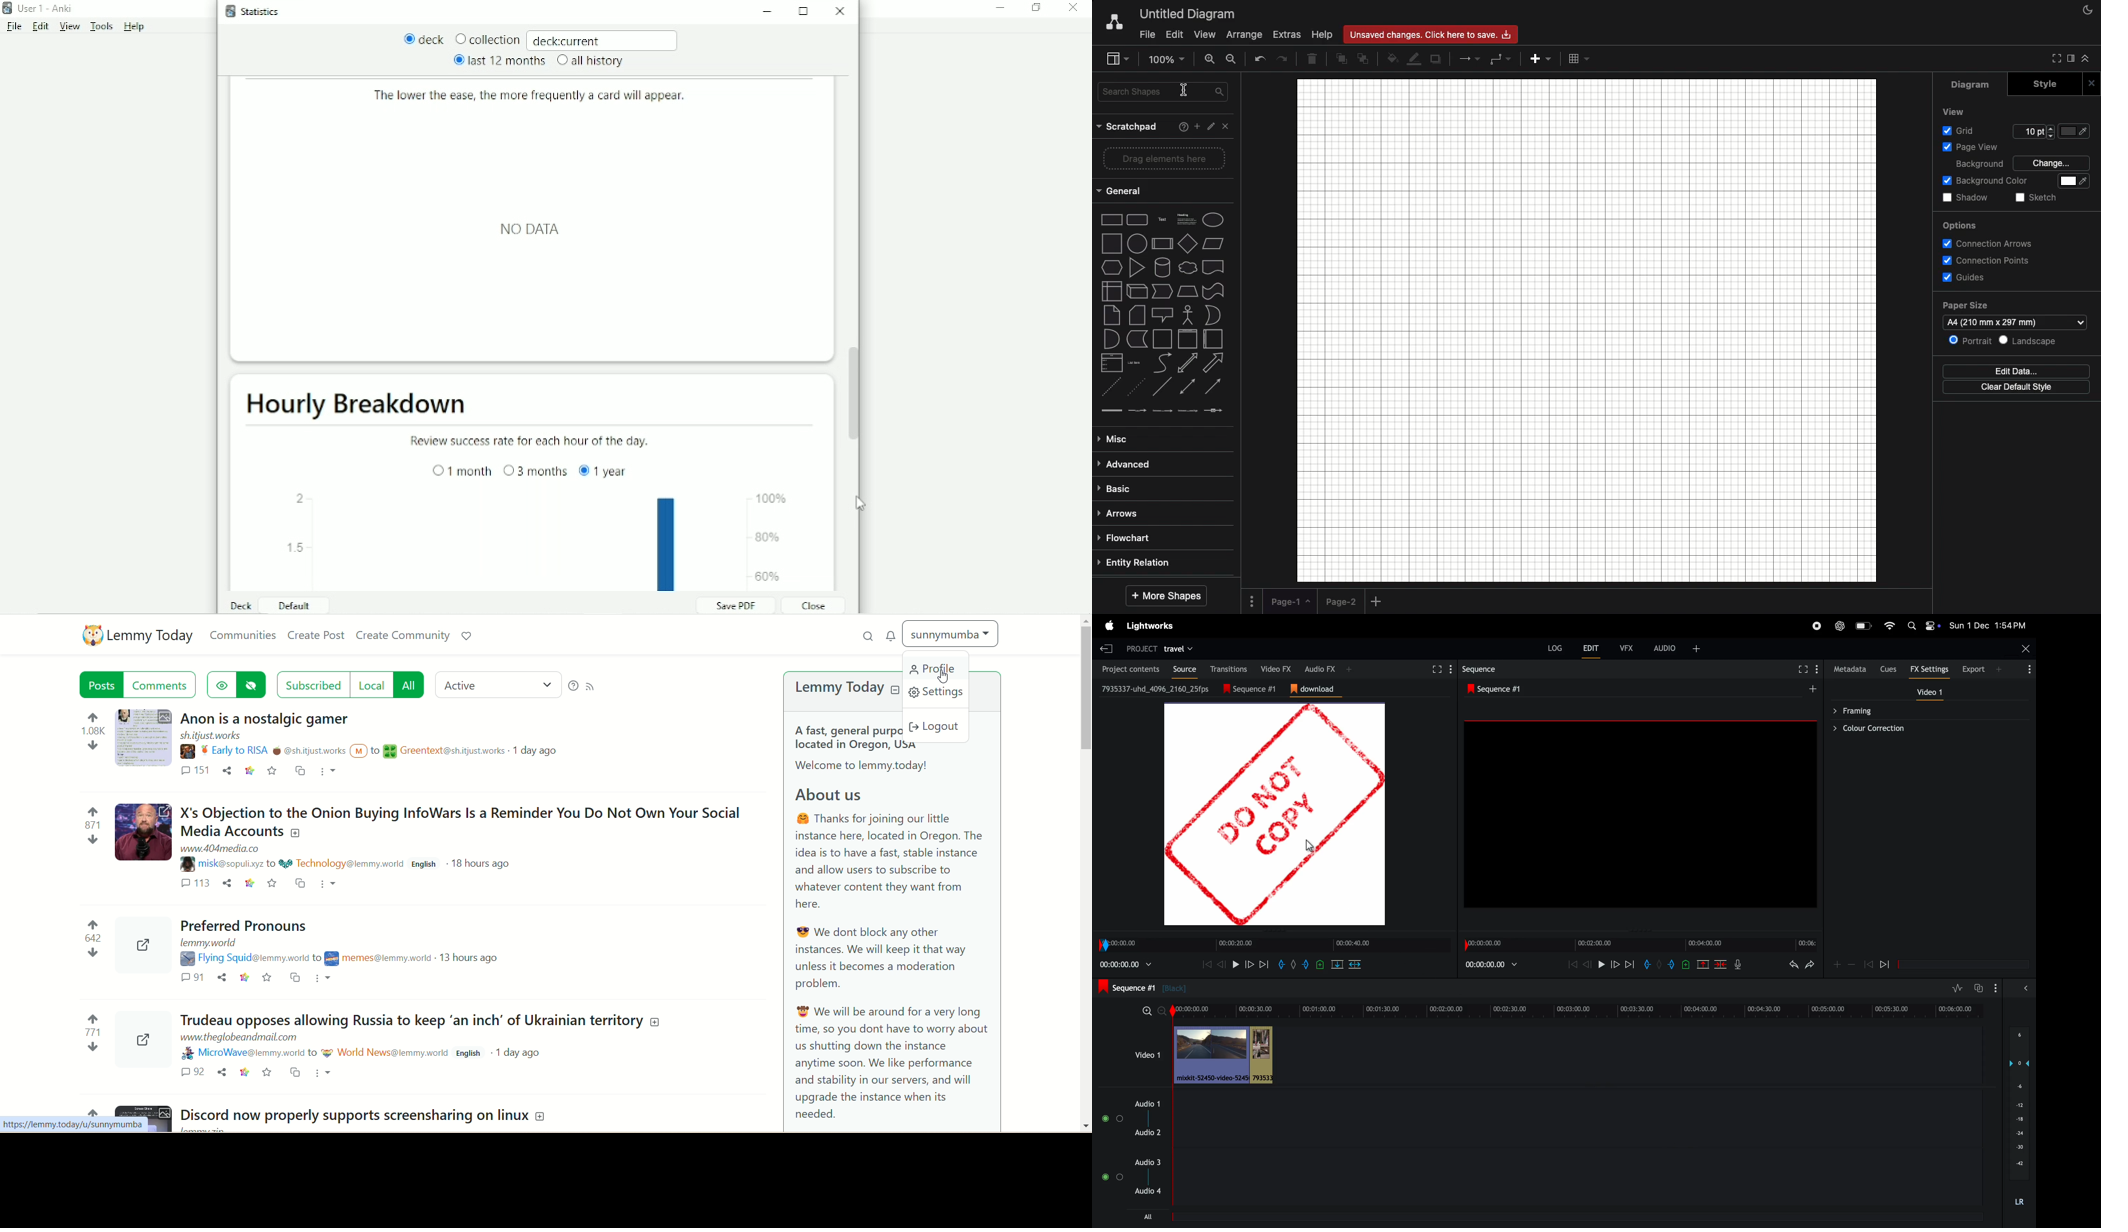 This screenshot has width=2128, height=1232. What do you see at coordinates (735, 605) in the screenshot?
I see `Save PDF` at bounding box center [735, 605].